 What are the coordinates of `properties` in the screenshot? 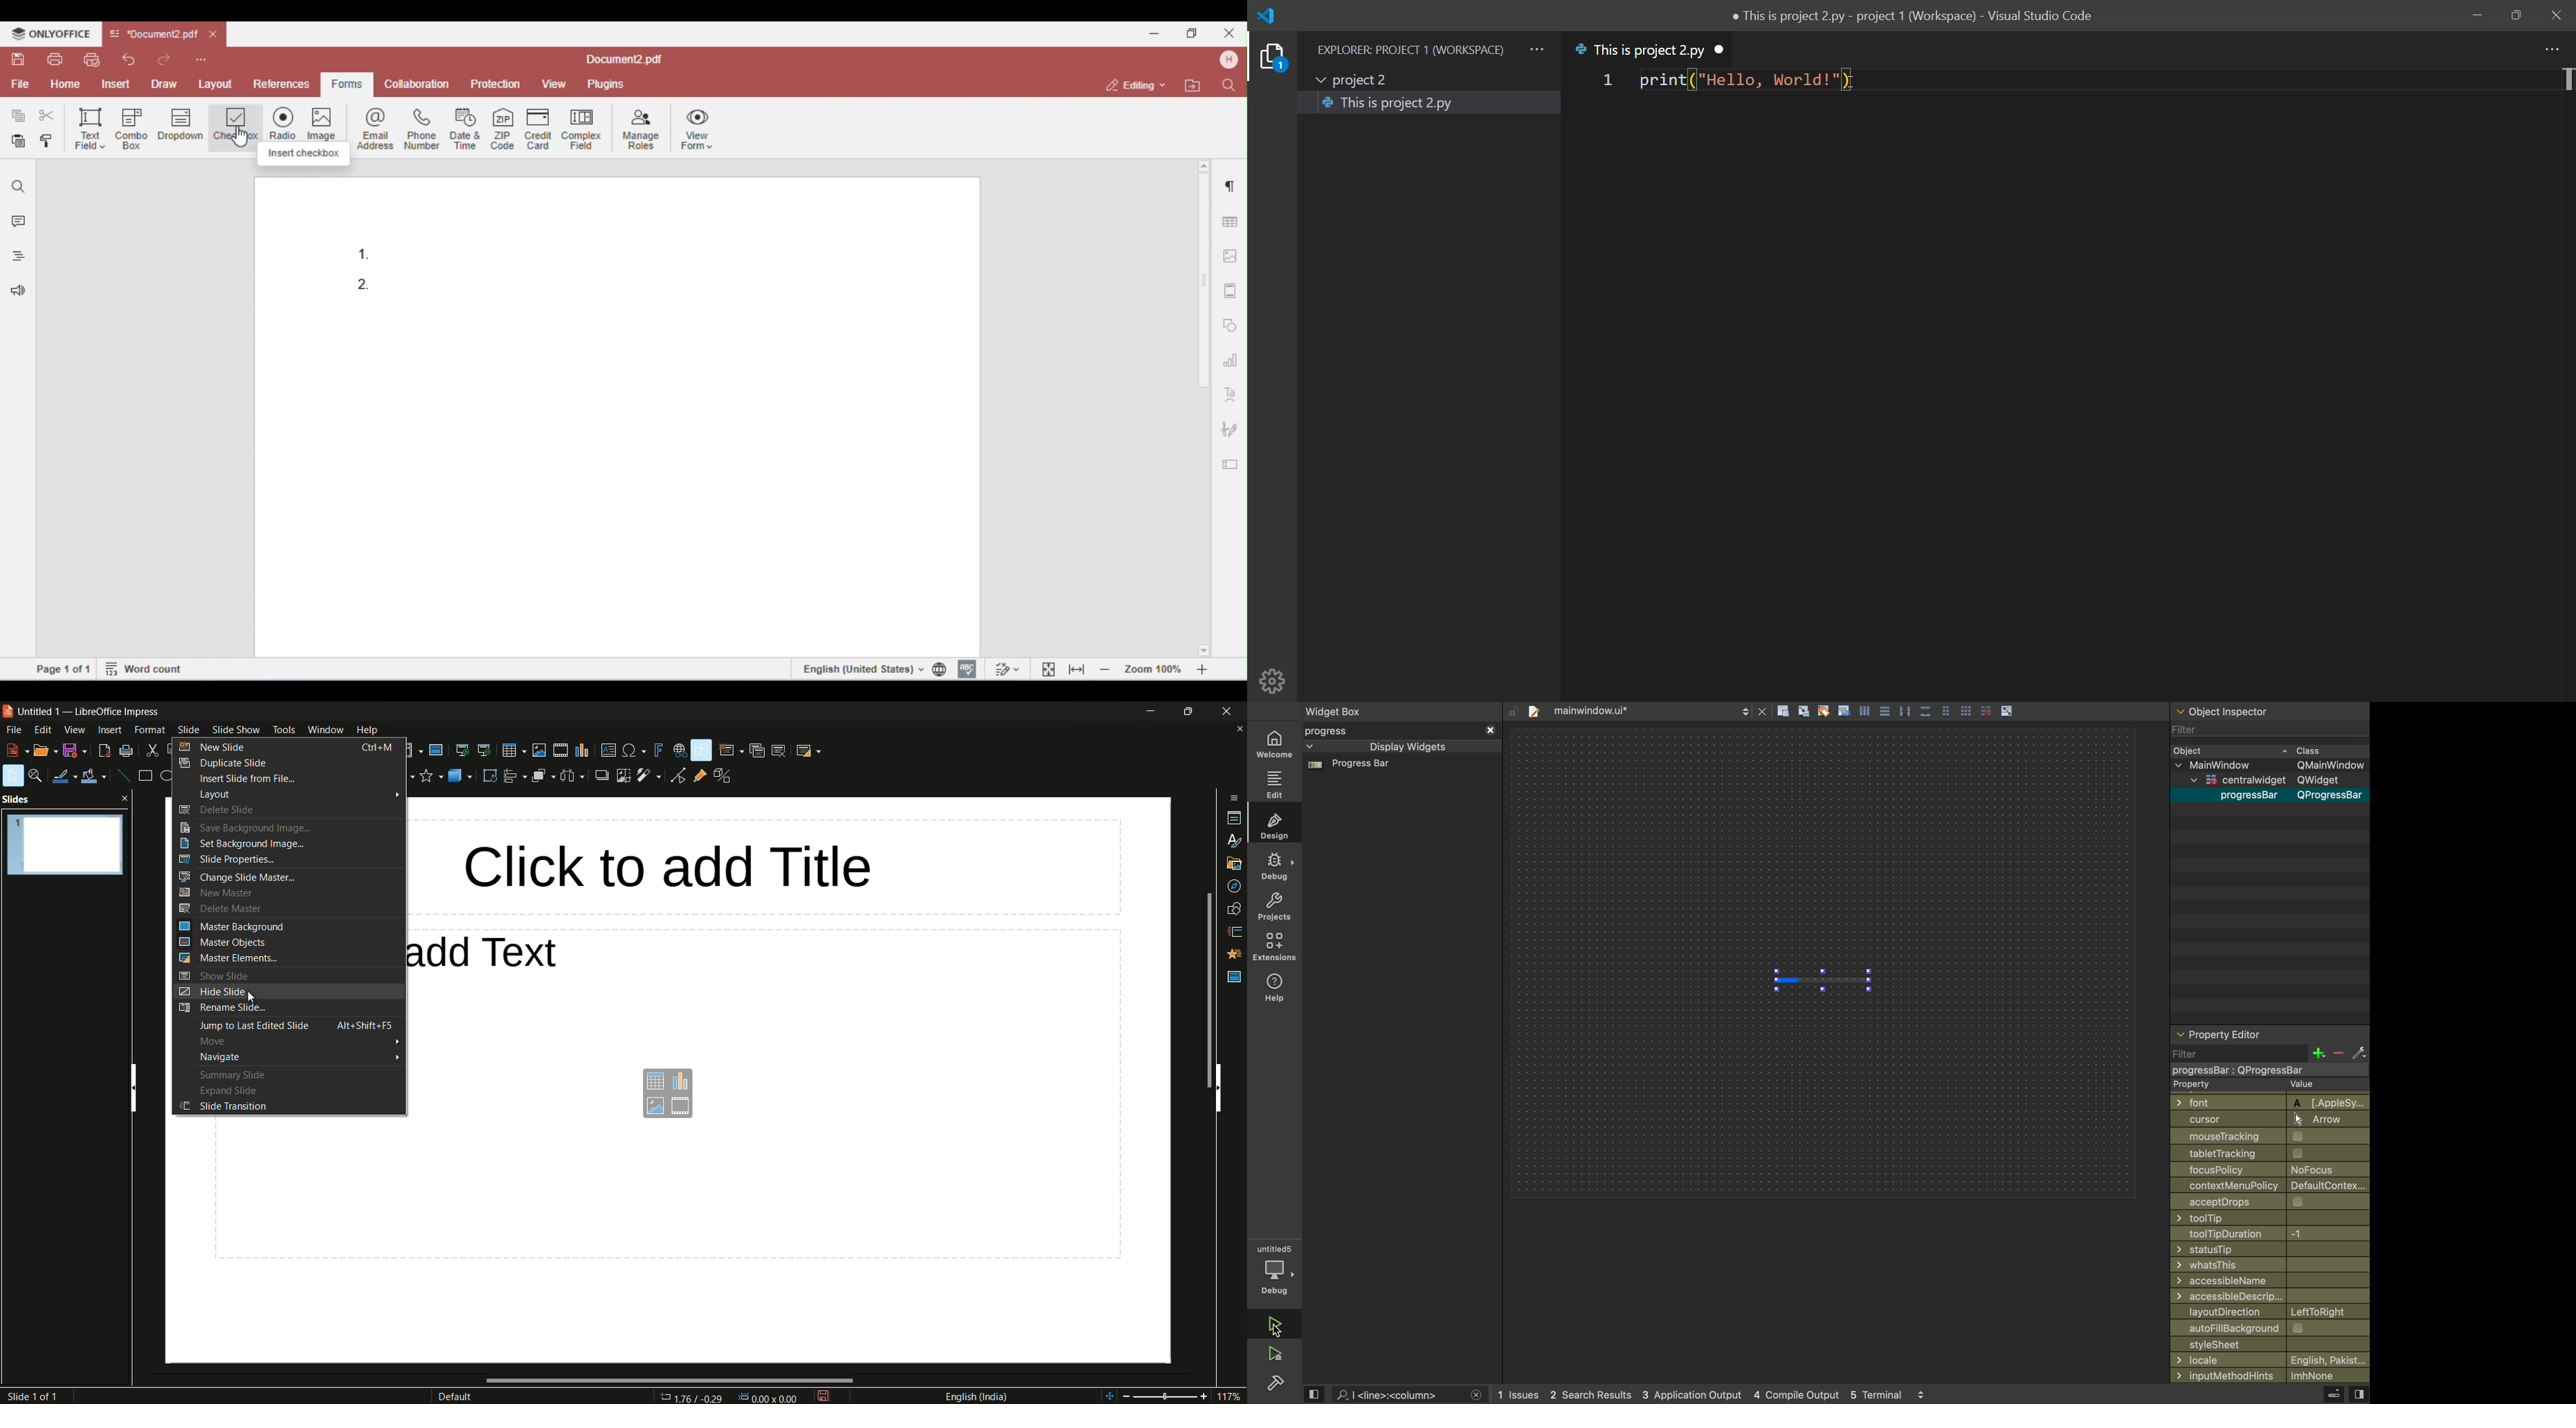 It's located at (1233, 818).